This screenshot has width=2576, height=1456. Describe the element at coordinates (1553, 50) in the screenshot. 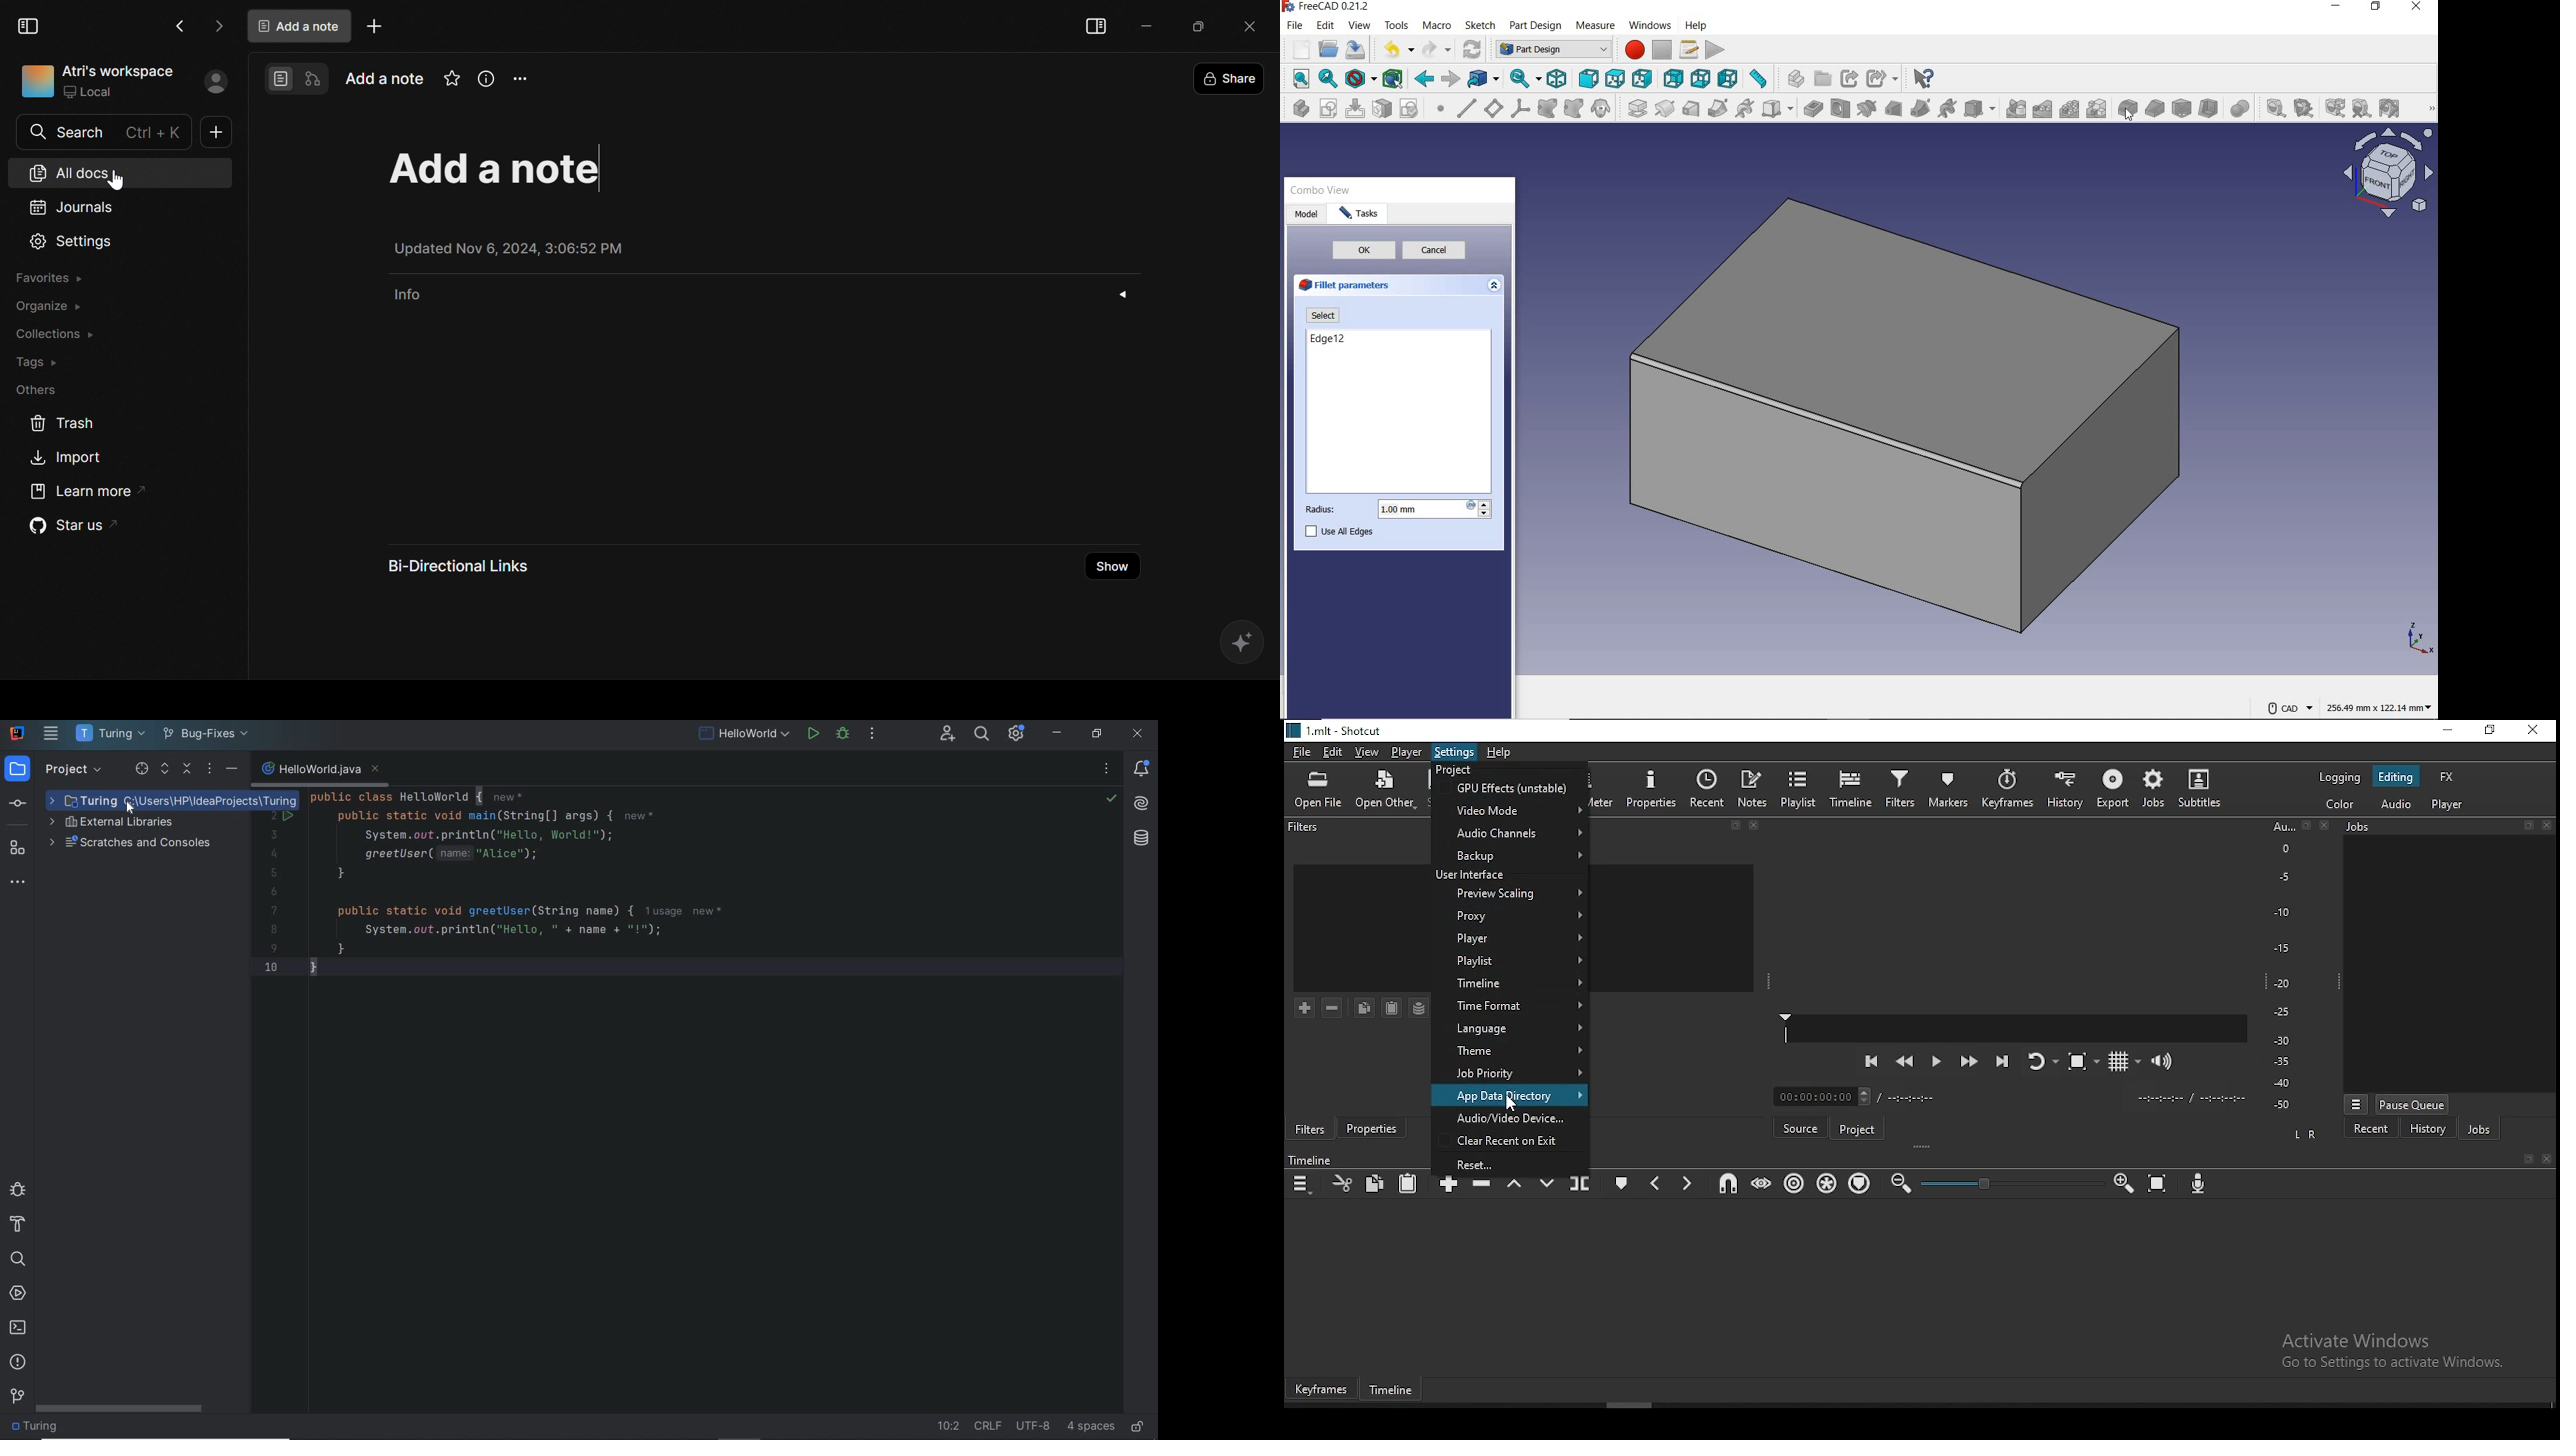

I see `switch between workbenches` at that location.